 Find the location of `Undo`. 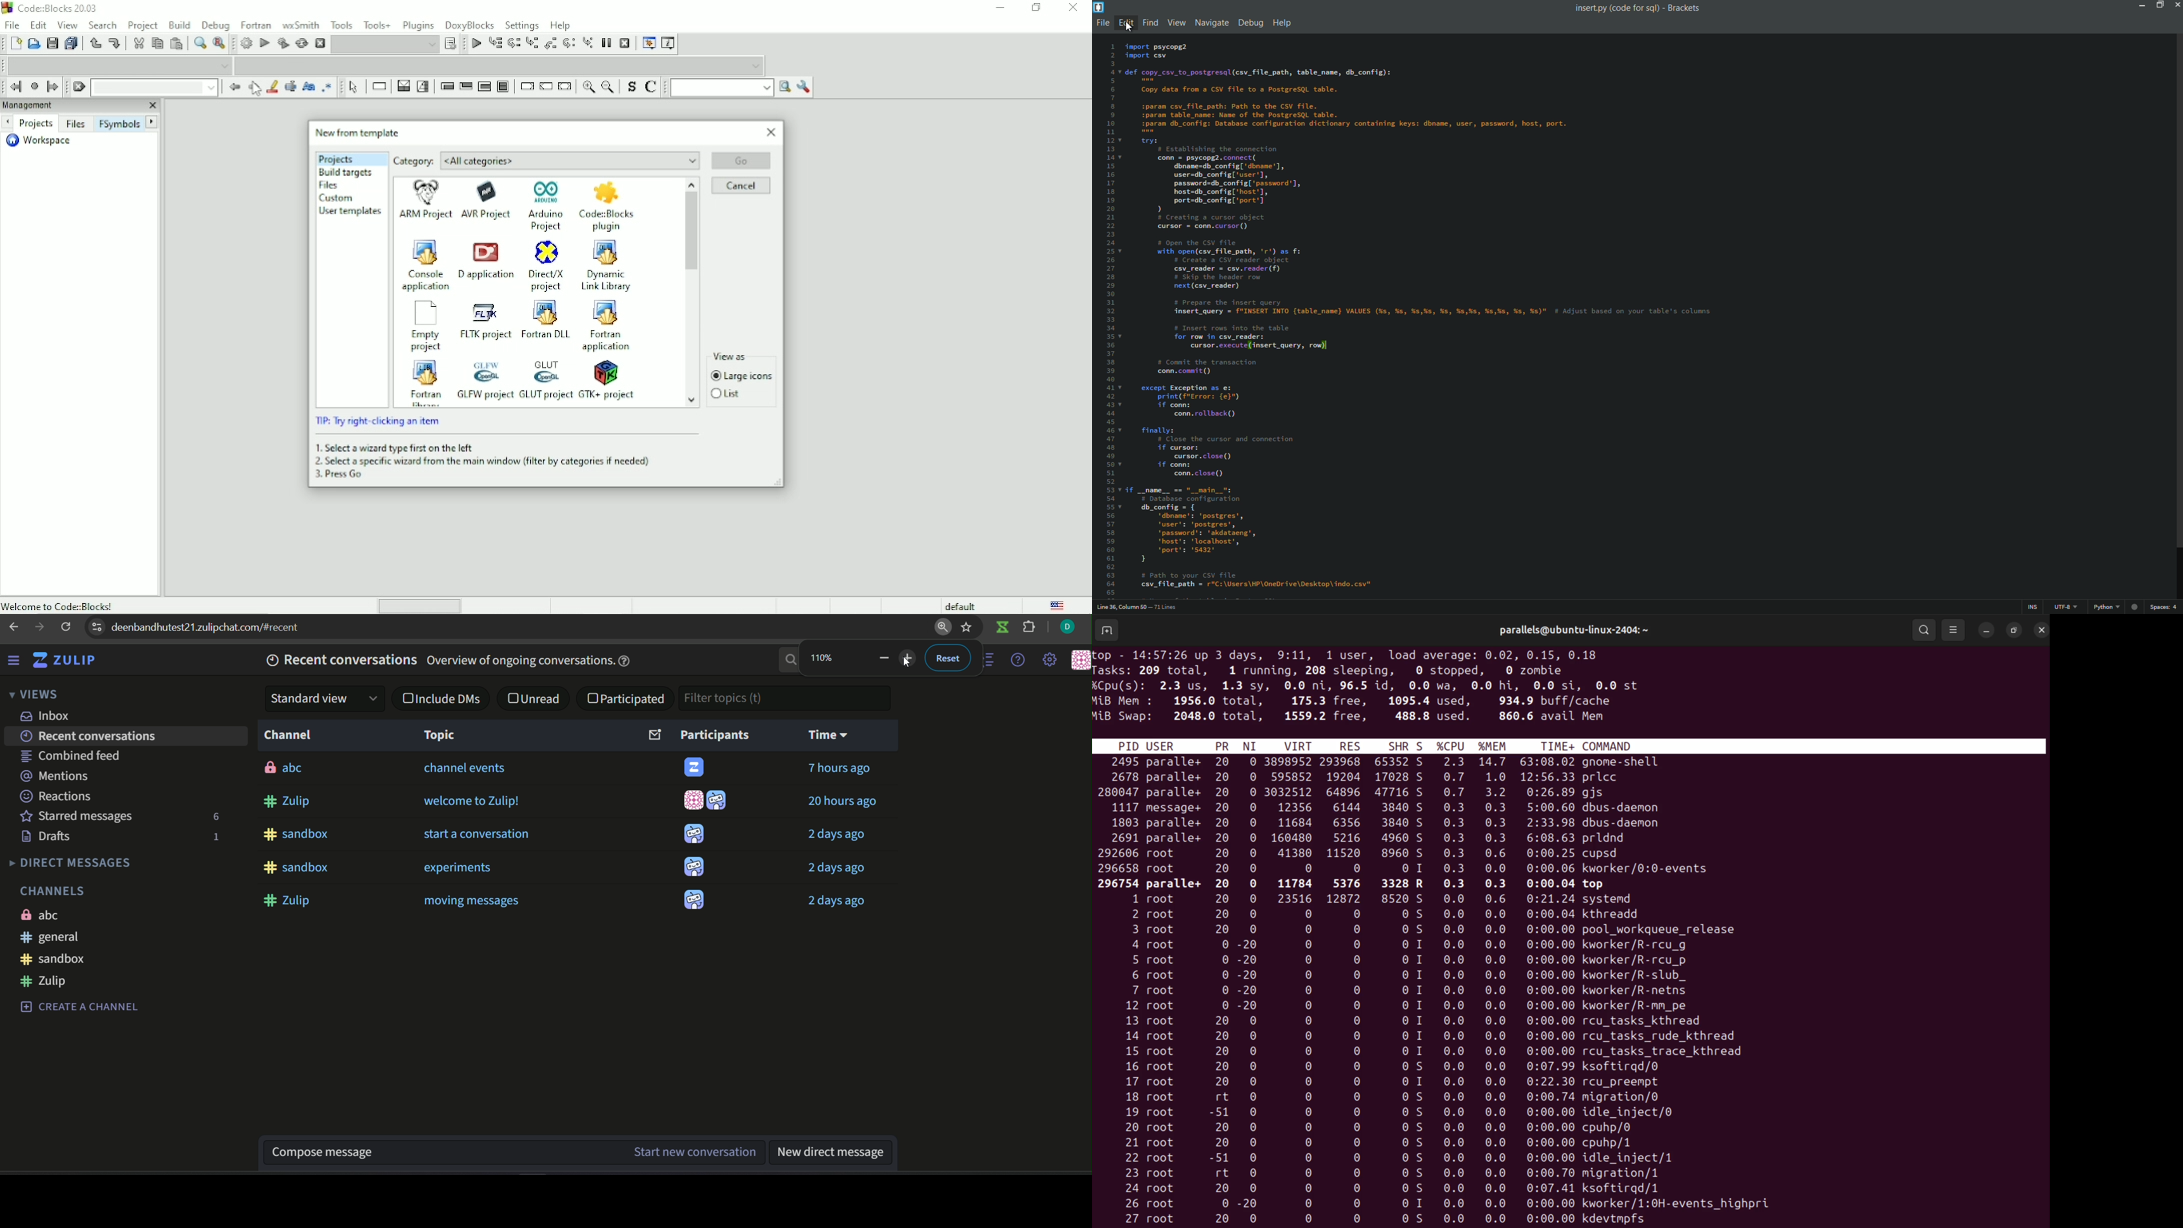

Undo is located at coordinates (93, 43).